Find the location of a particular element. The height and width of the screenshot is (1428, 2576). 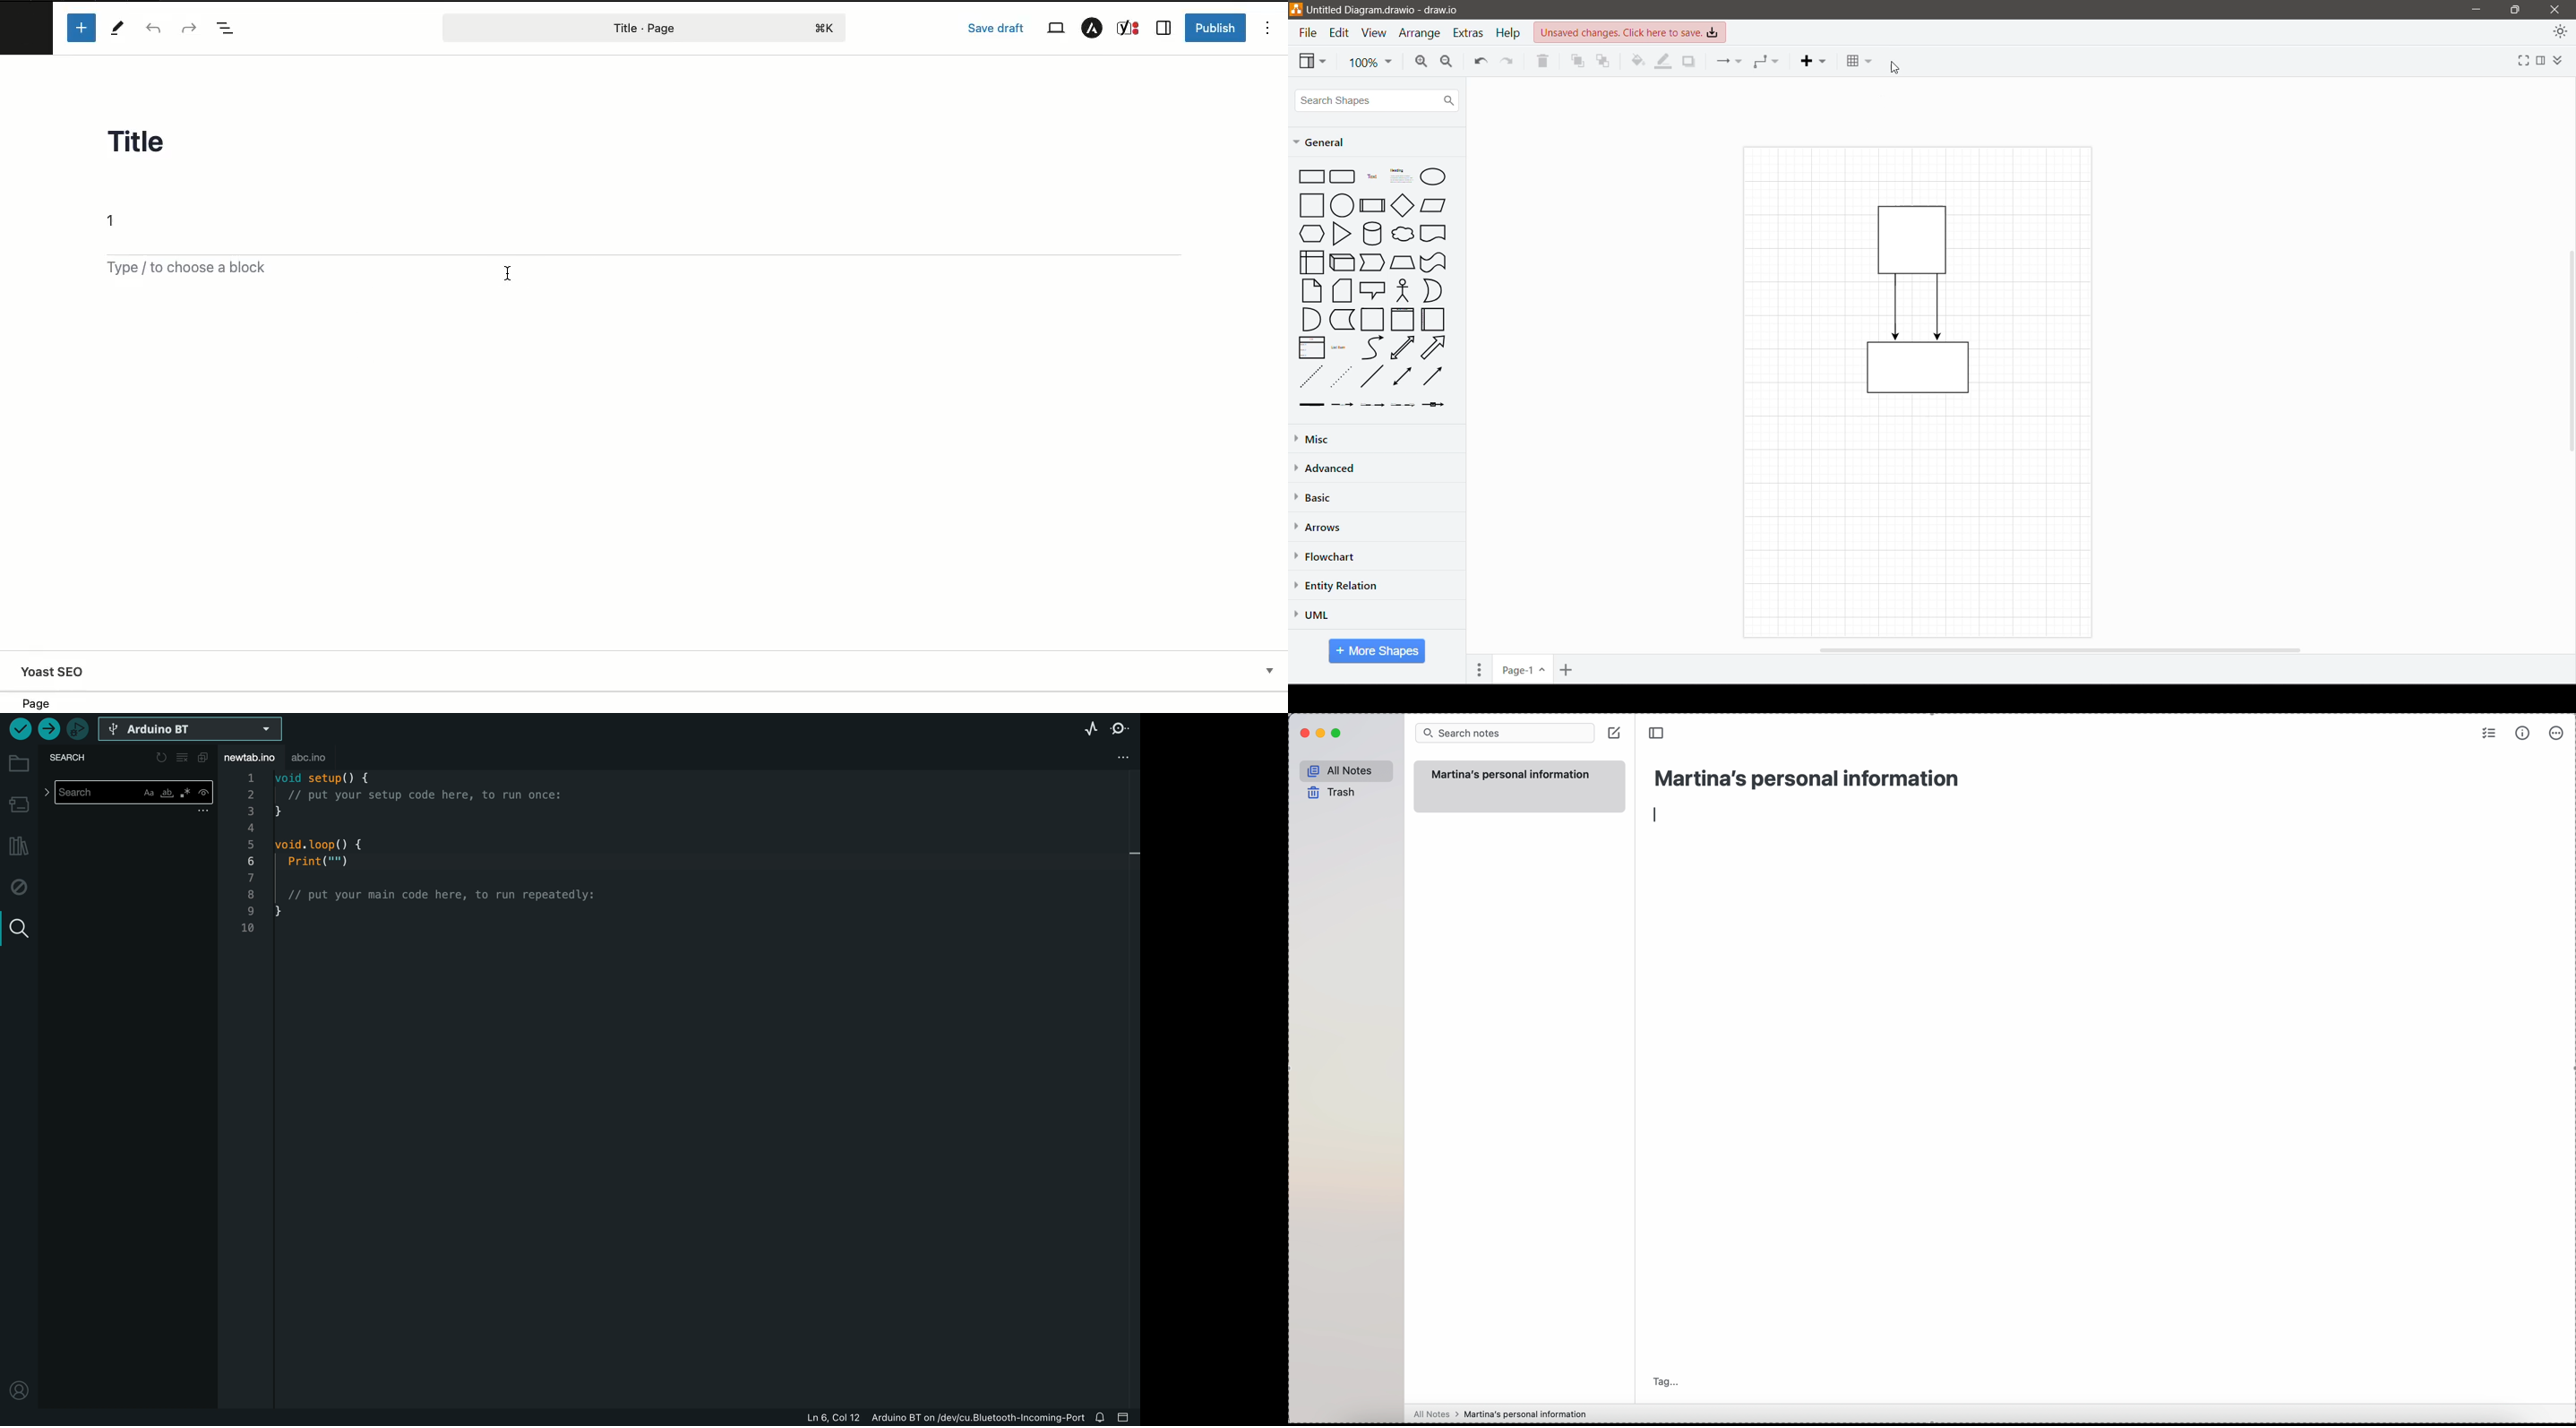

List Item is located at coordinates (1340, 348).